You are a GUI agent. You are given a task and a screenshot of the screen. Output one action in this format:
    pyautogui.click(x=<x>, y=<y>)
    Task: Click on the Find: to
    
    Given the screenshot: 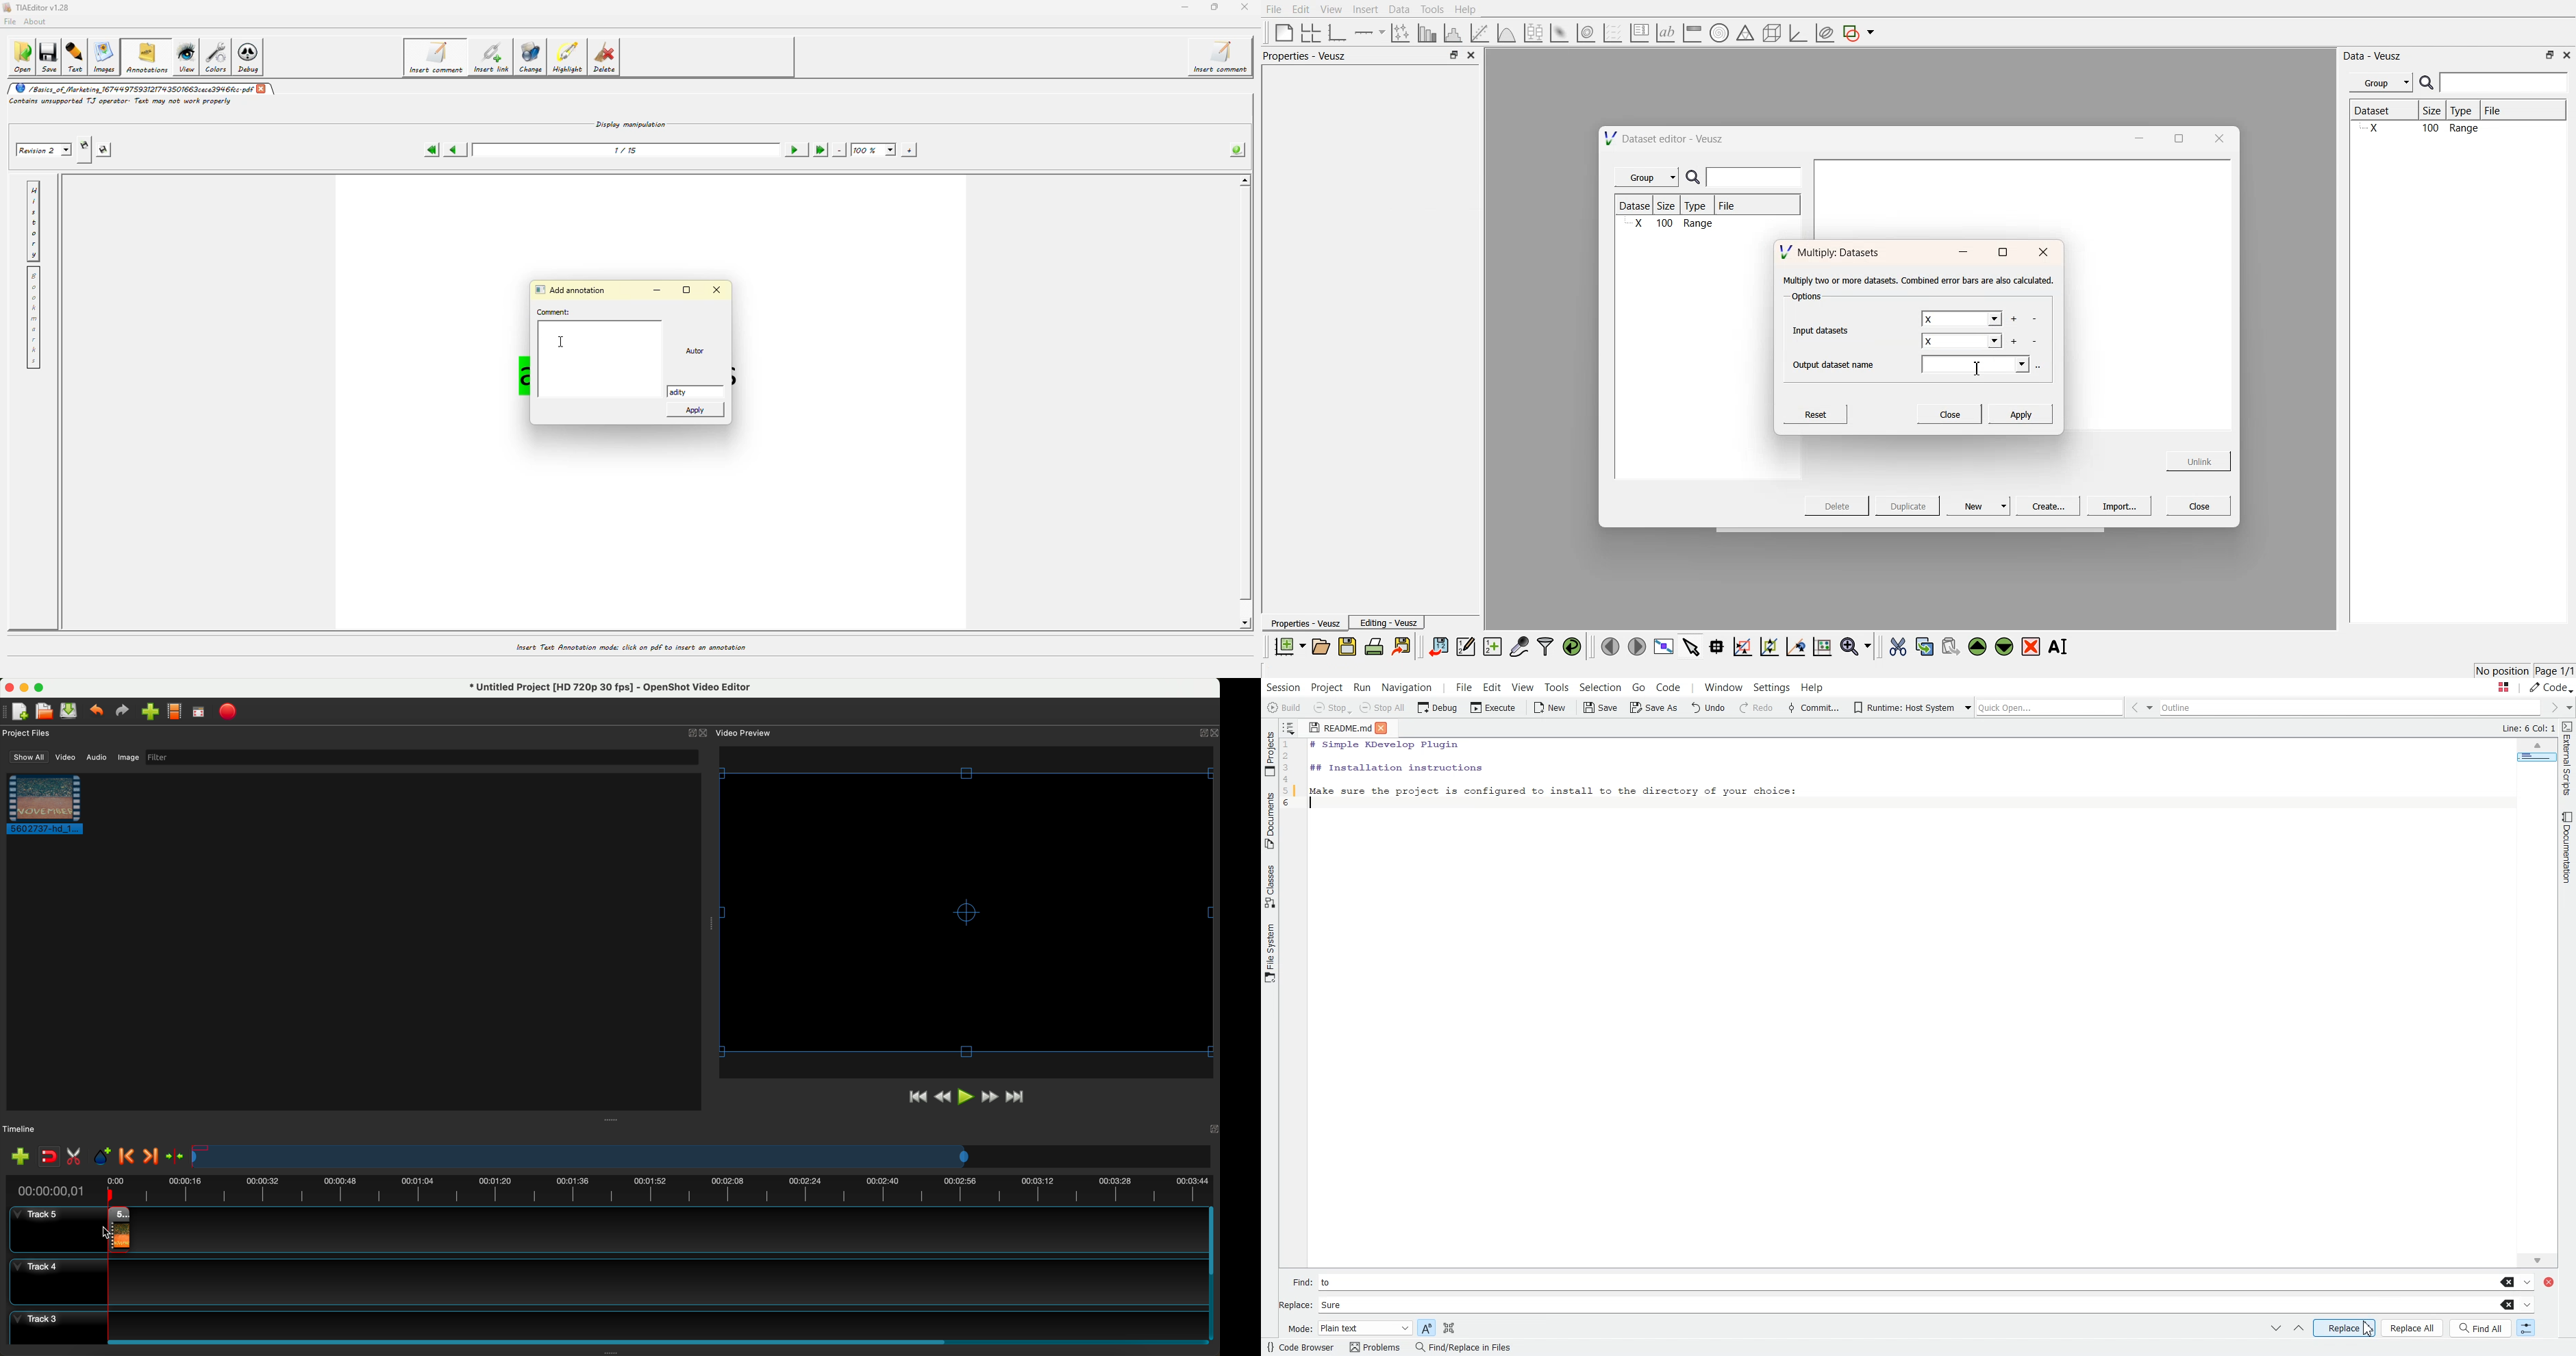 What is the action you would take?
    pyautogui.click(x=1912, y=1281)
    